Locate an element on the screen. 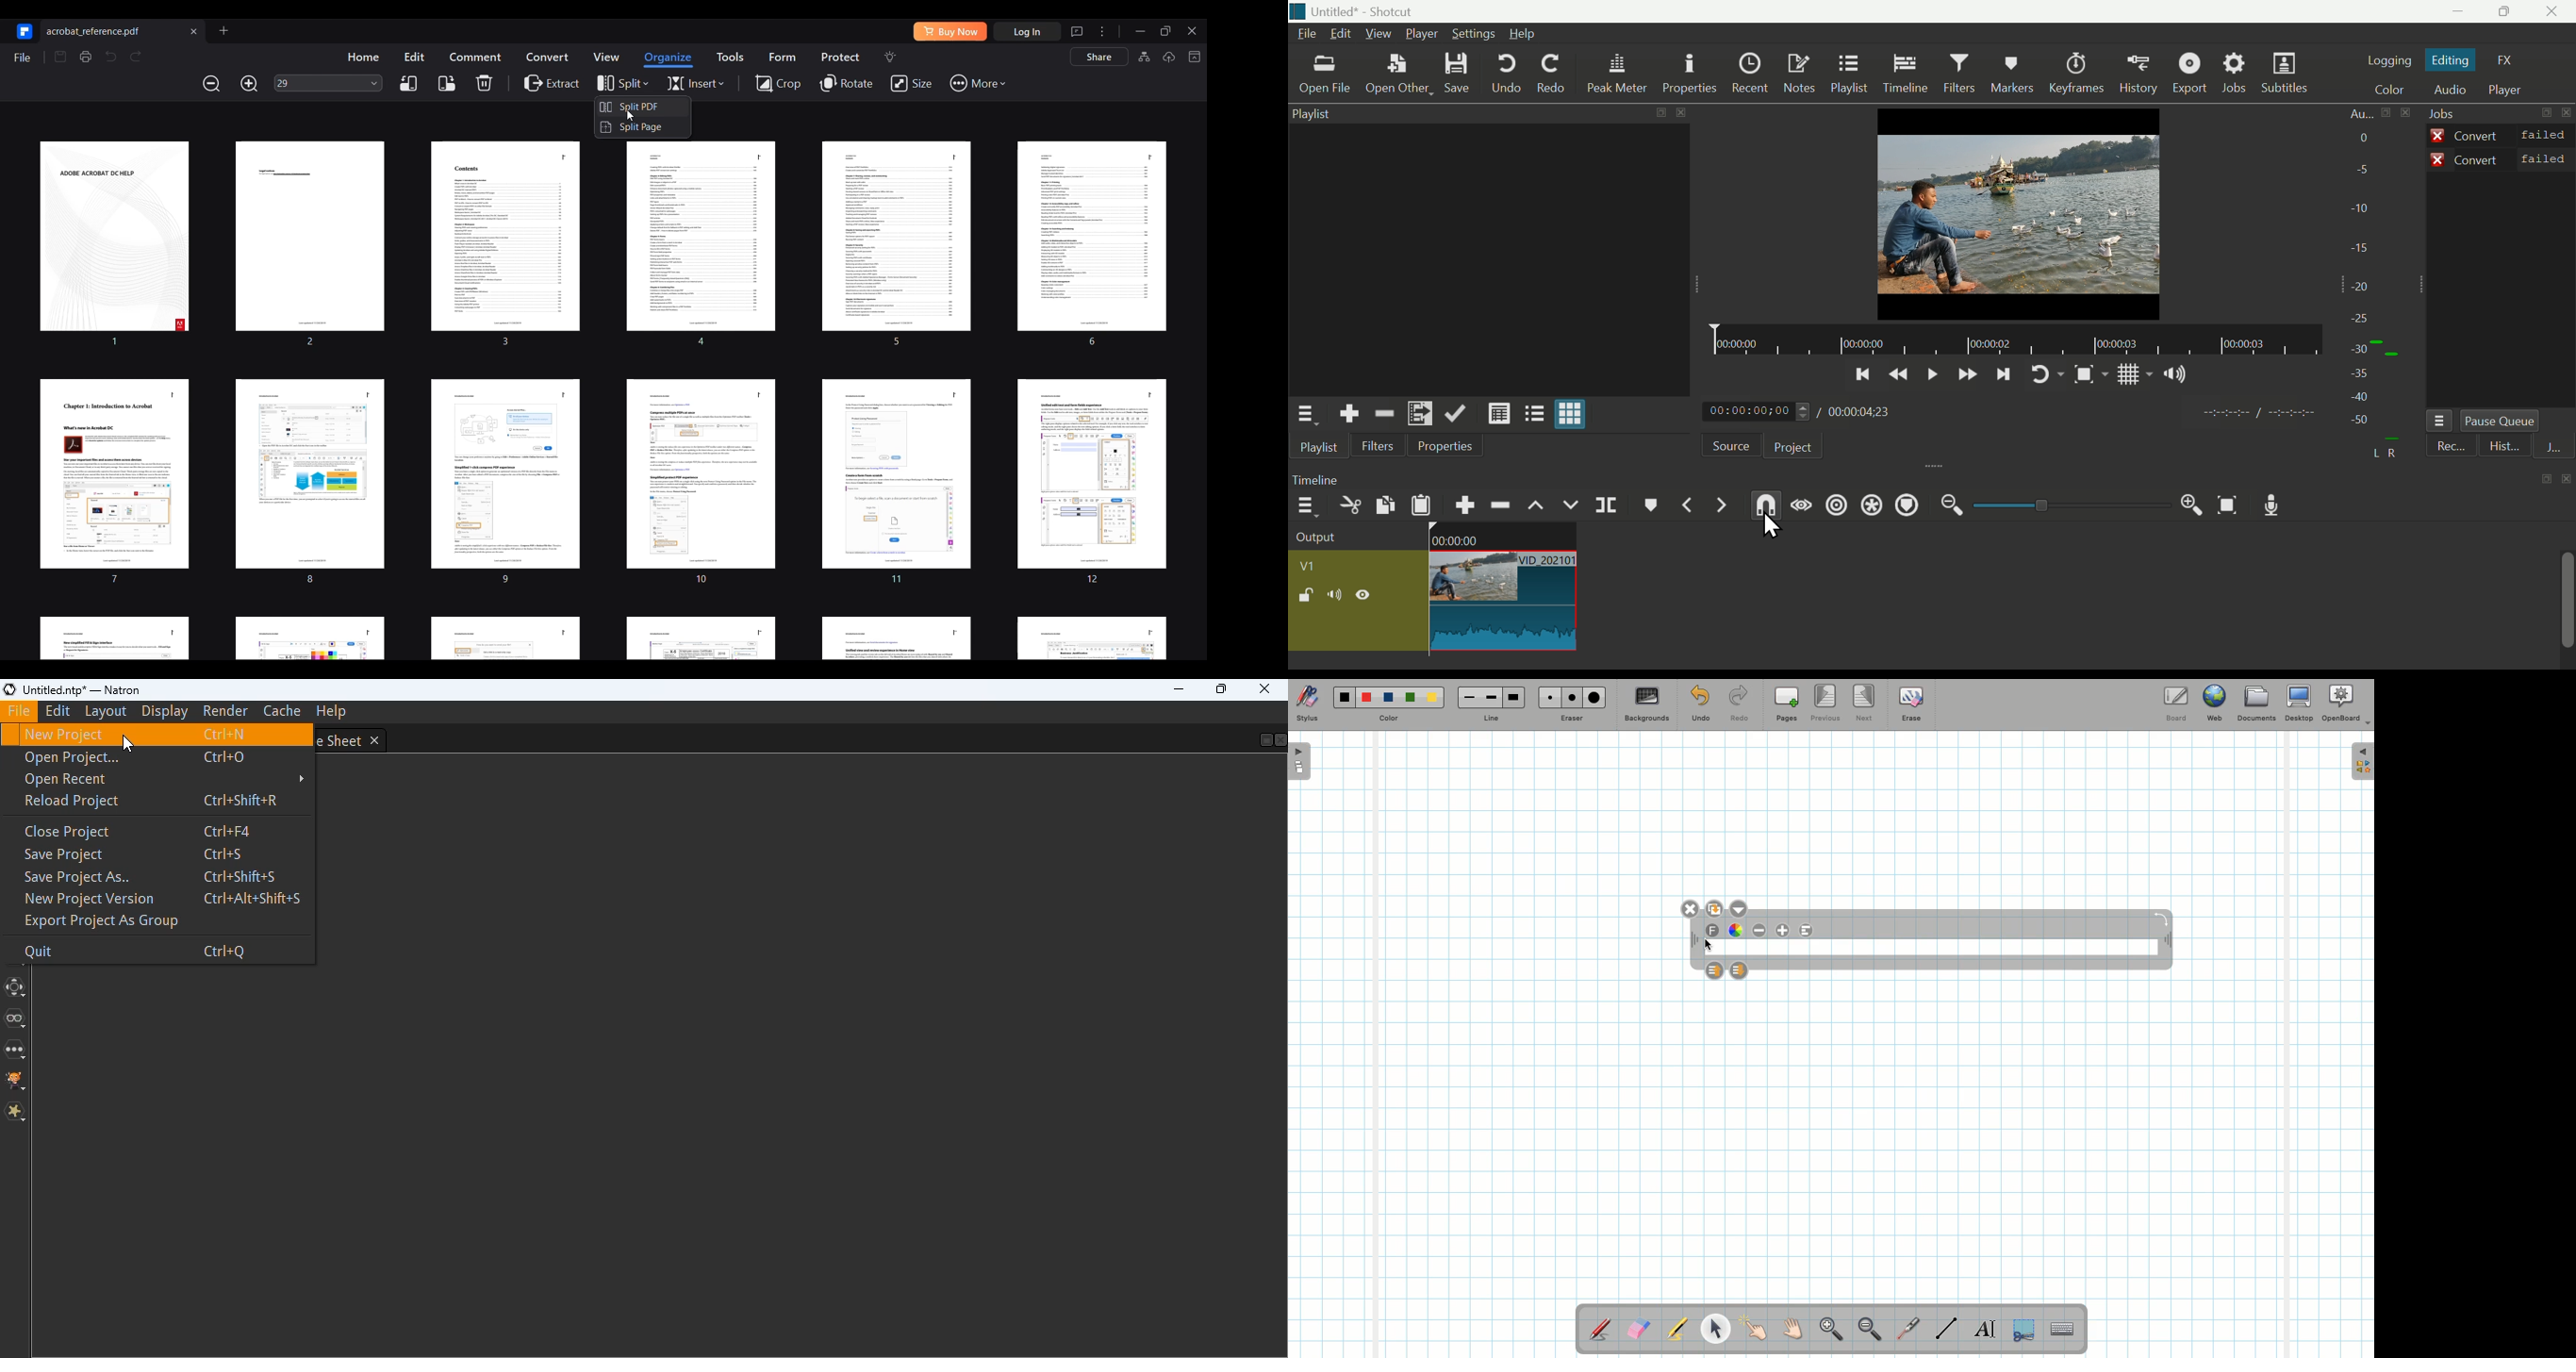 Image resolution: width=2576 pixels, height=1372 pixels. restore is located at coordinates (1657, 113).